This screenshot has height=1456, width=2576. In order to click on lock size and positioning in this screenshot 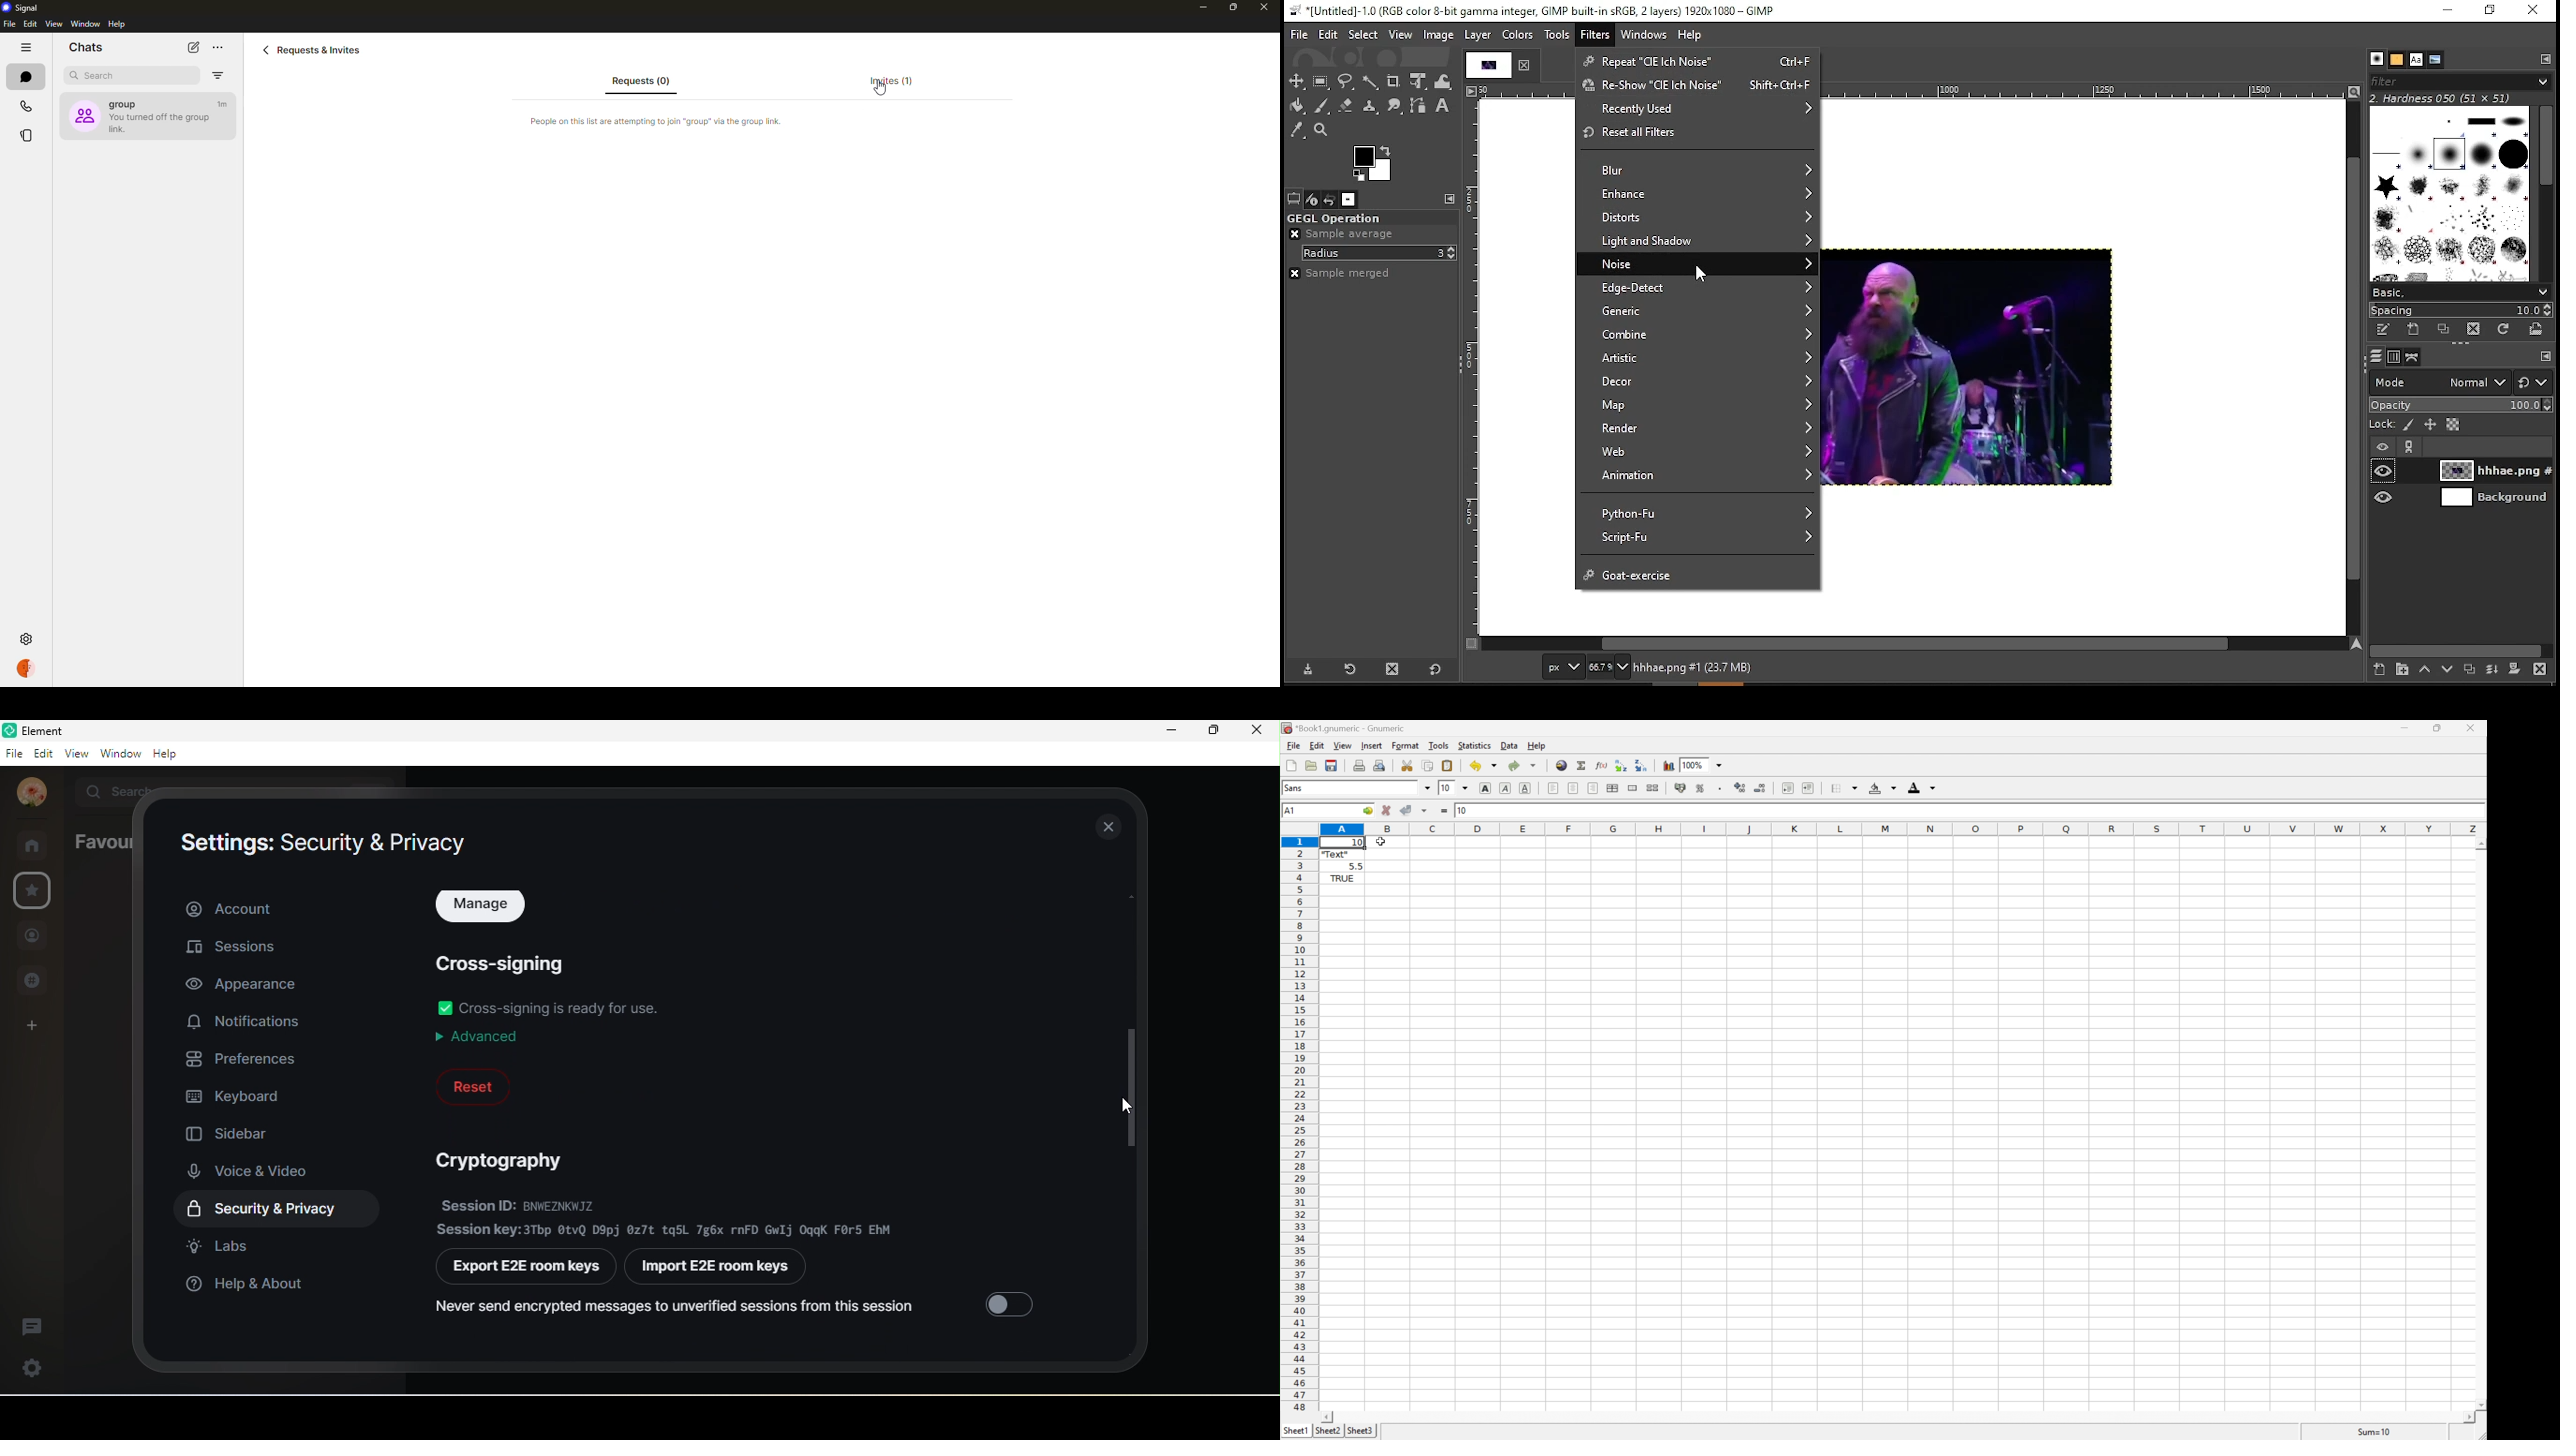, I will do `click(2431, 425)`.